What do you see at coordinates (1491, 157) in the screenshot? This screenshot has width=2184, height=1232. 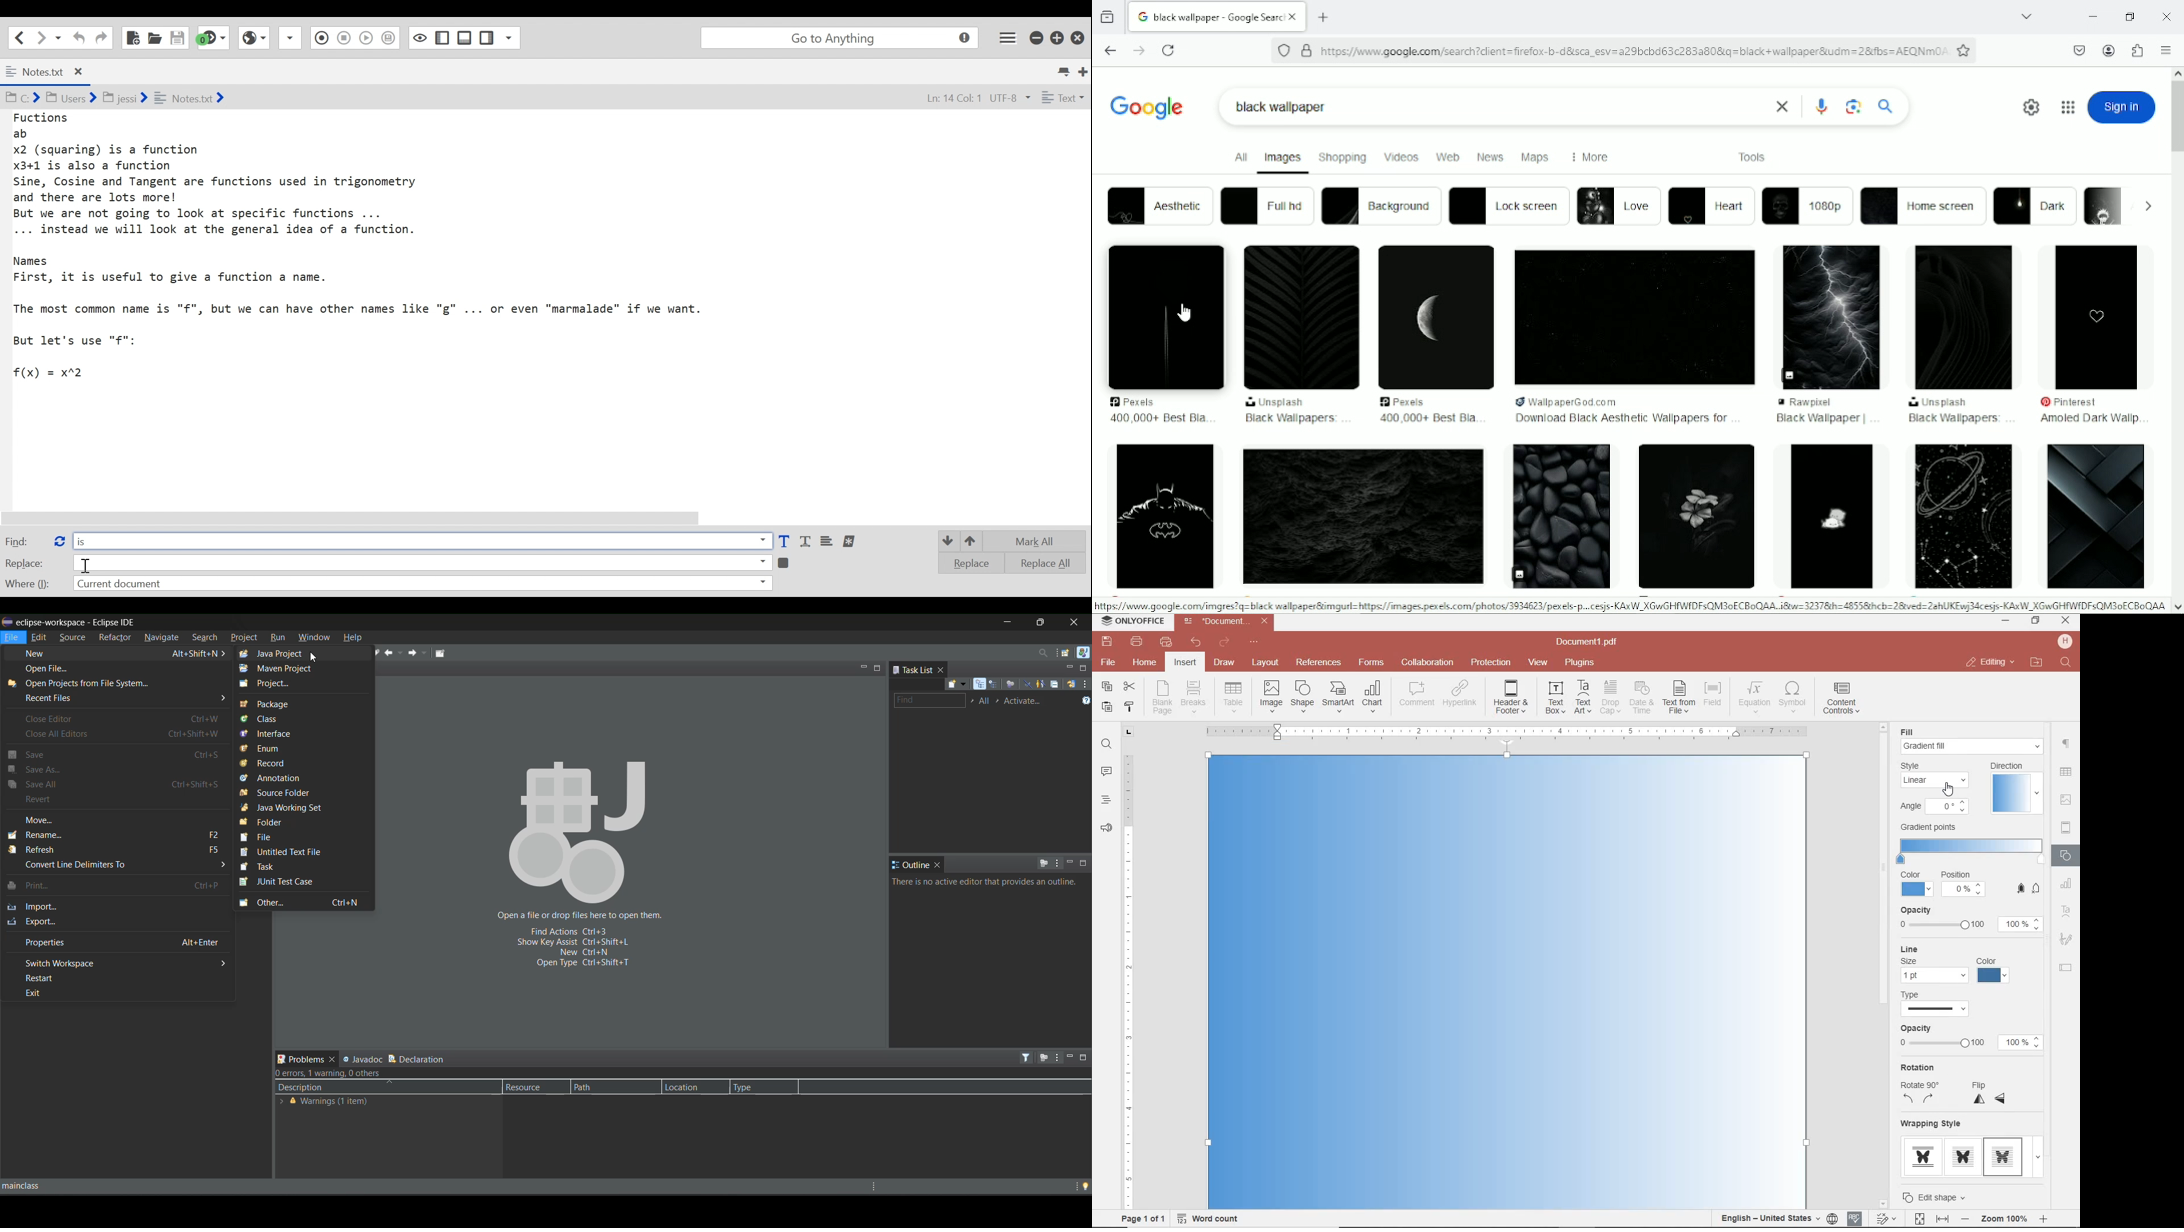 I see `news` at bounding box center [1491, 157].